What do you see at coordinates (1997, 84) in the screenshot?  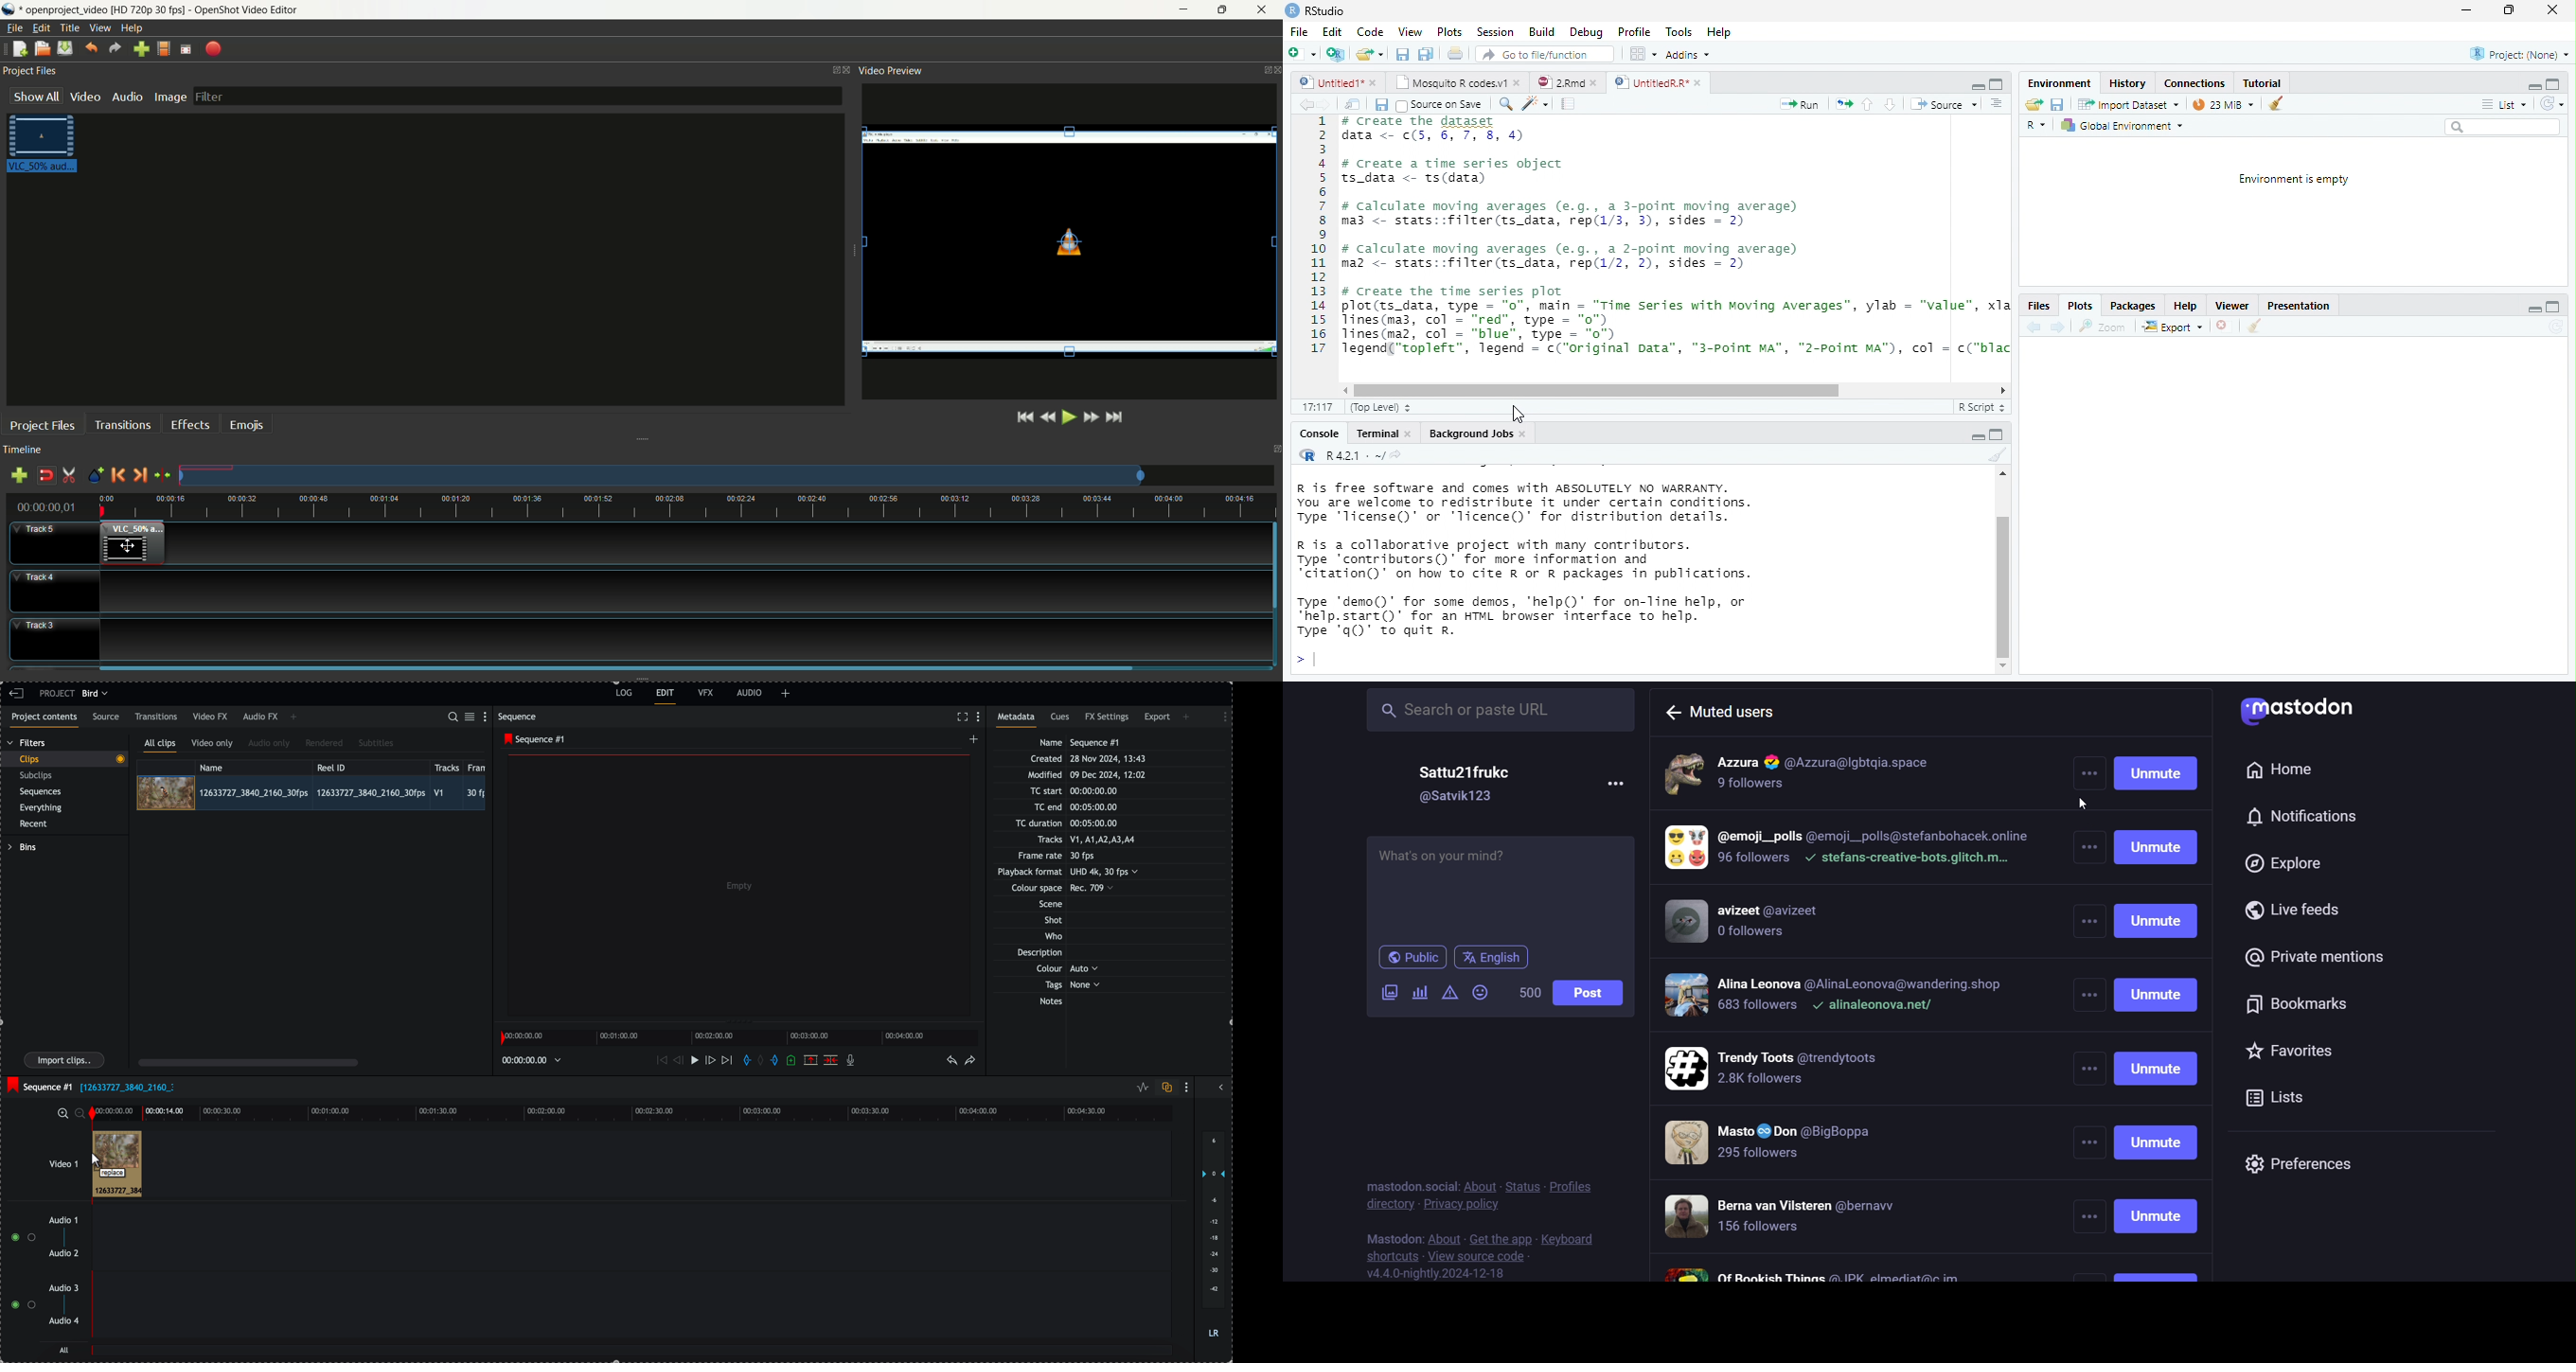 I see `maximize` at bounding box center [1997, 84].